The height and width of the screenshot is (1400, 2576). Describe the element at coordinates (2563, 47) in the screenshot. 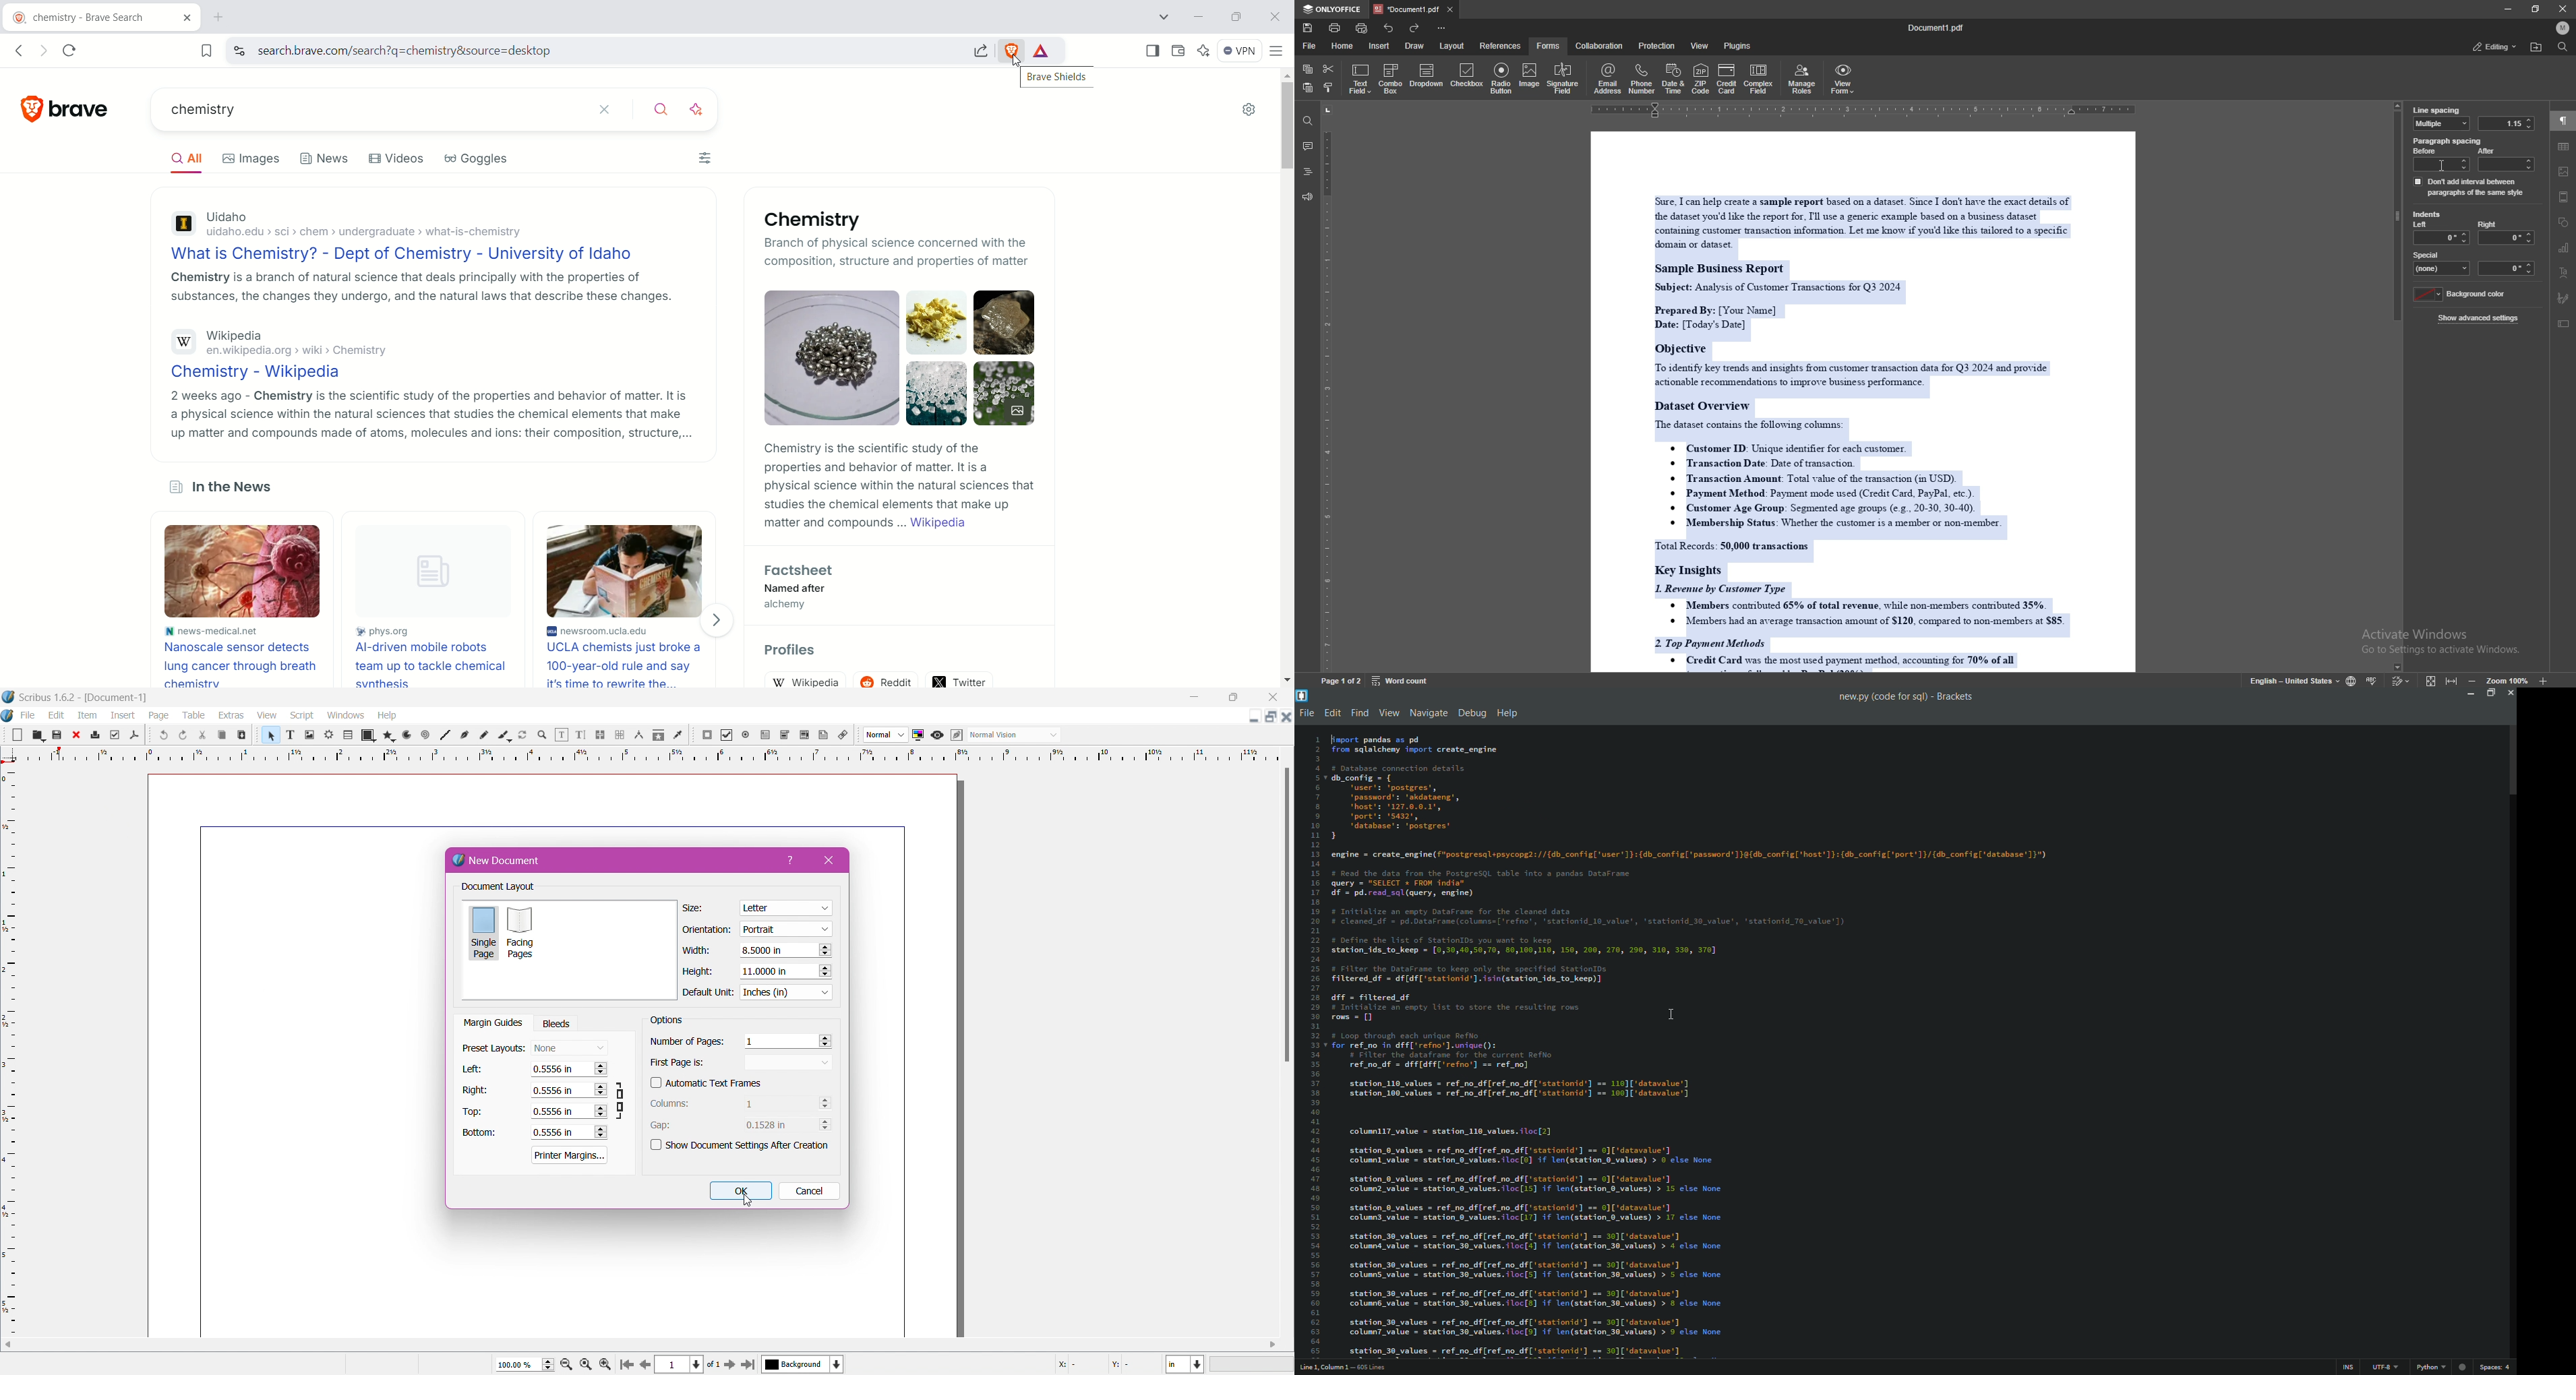

I see `find` at that location.